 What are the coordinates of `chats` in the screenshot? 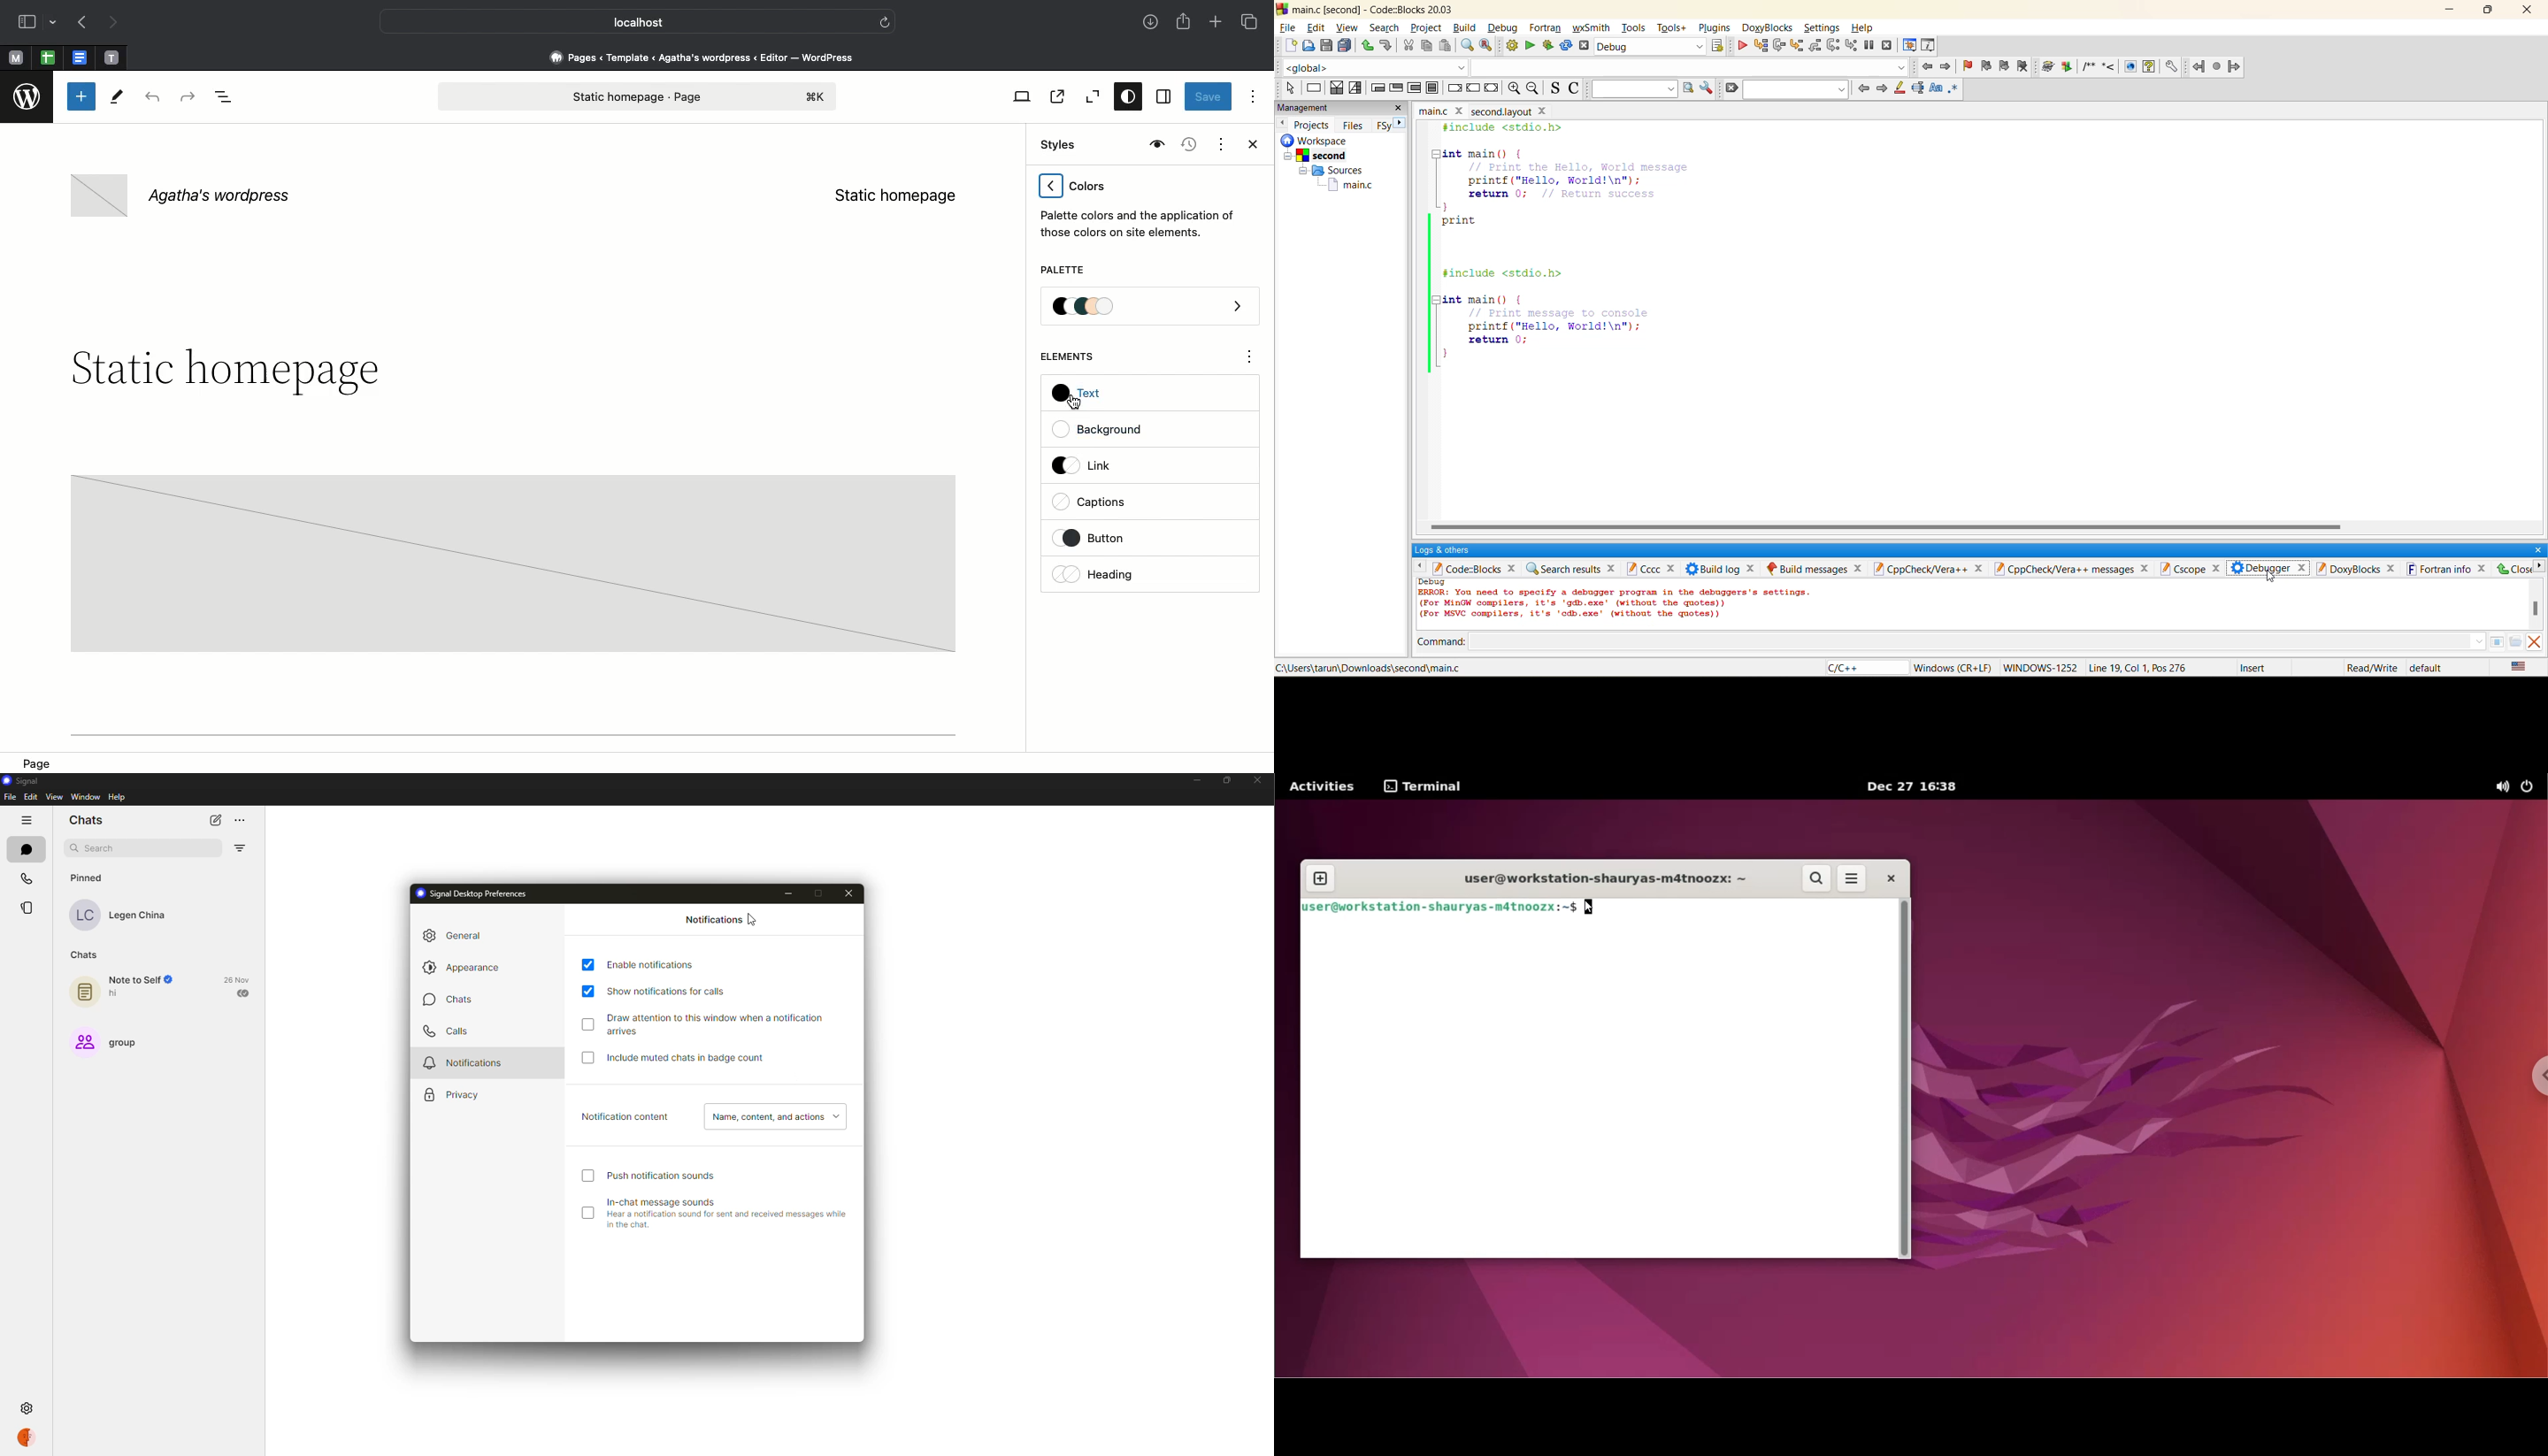 It's located at (88, 820).